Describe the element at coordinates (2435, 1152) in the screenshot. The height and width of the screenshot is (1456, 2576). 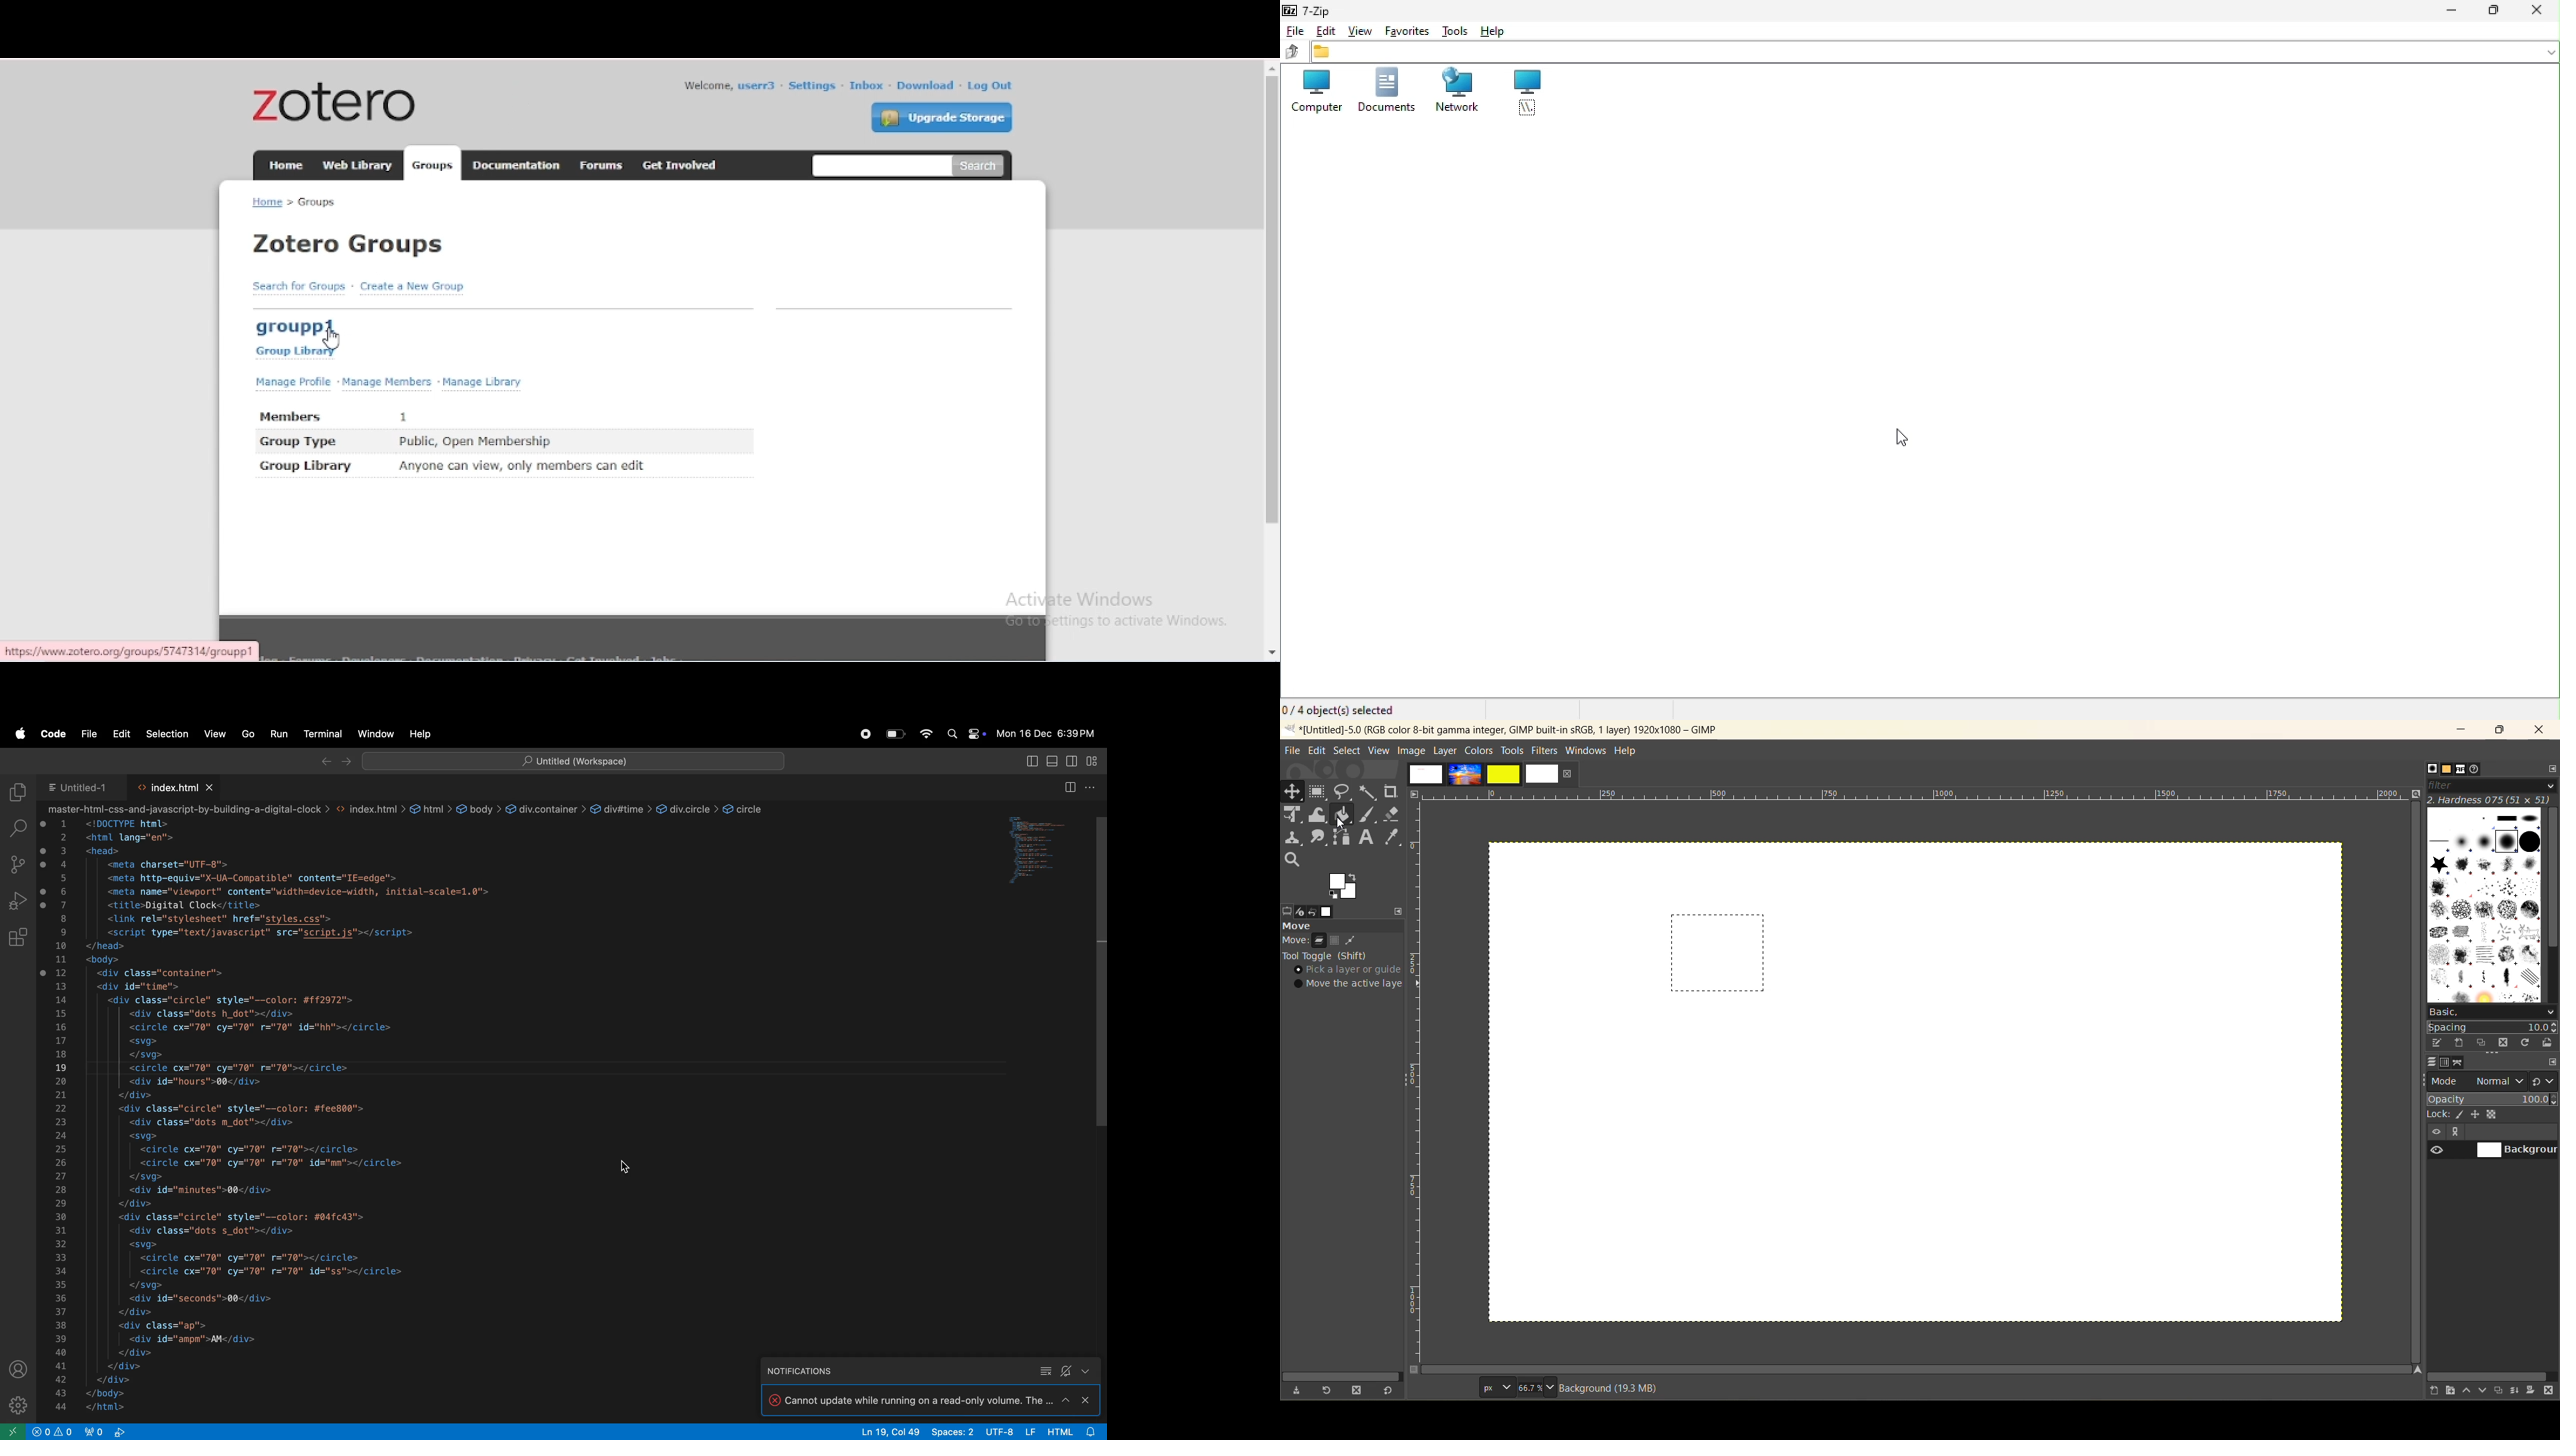
I see `preview` at that location.